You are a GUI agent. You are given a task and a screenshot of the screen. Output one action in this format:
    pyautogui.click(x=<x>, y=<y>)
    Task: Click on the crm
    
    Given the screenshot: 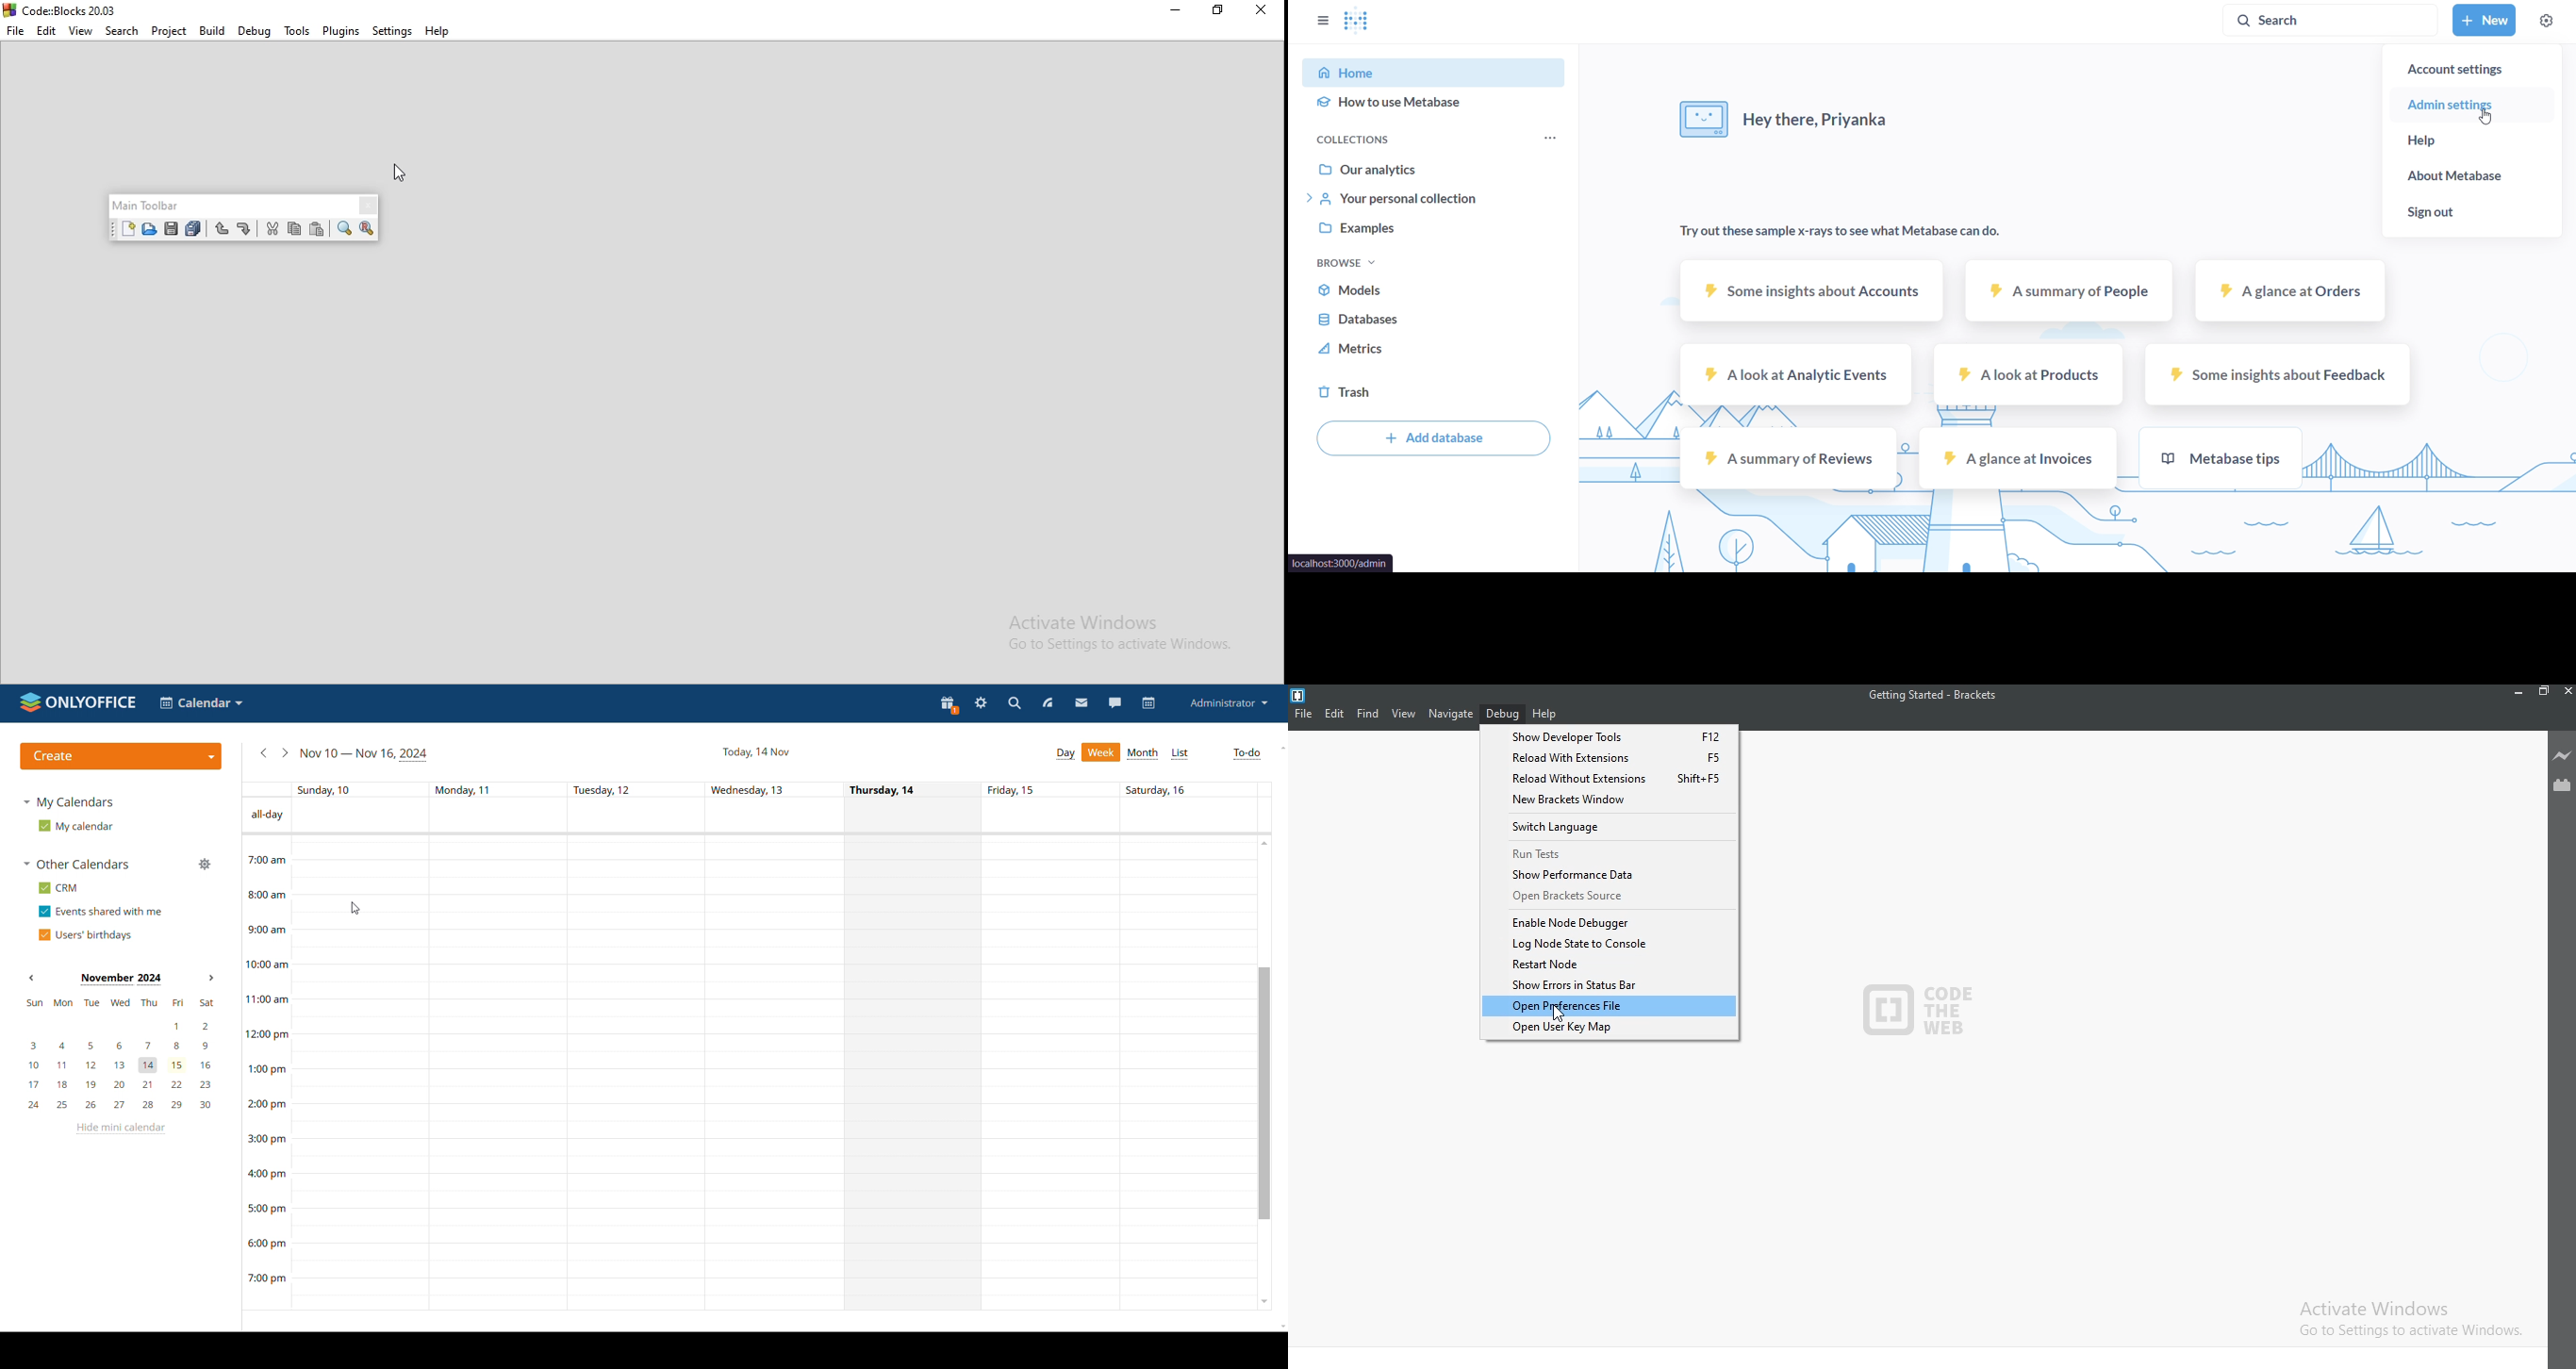 What is the action you would take?
    pyautogui.click(x=56, y=888)
    